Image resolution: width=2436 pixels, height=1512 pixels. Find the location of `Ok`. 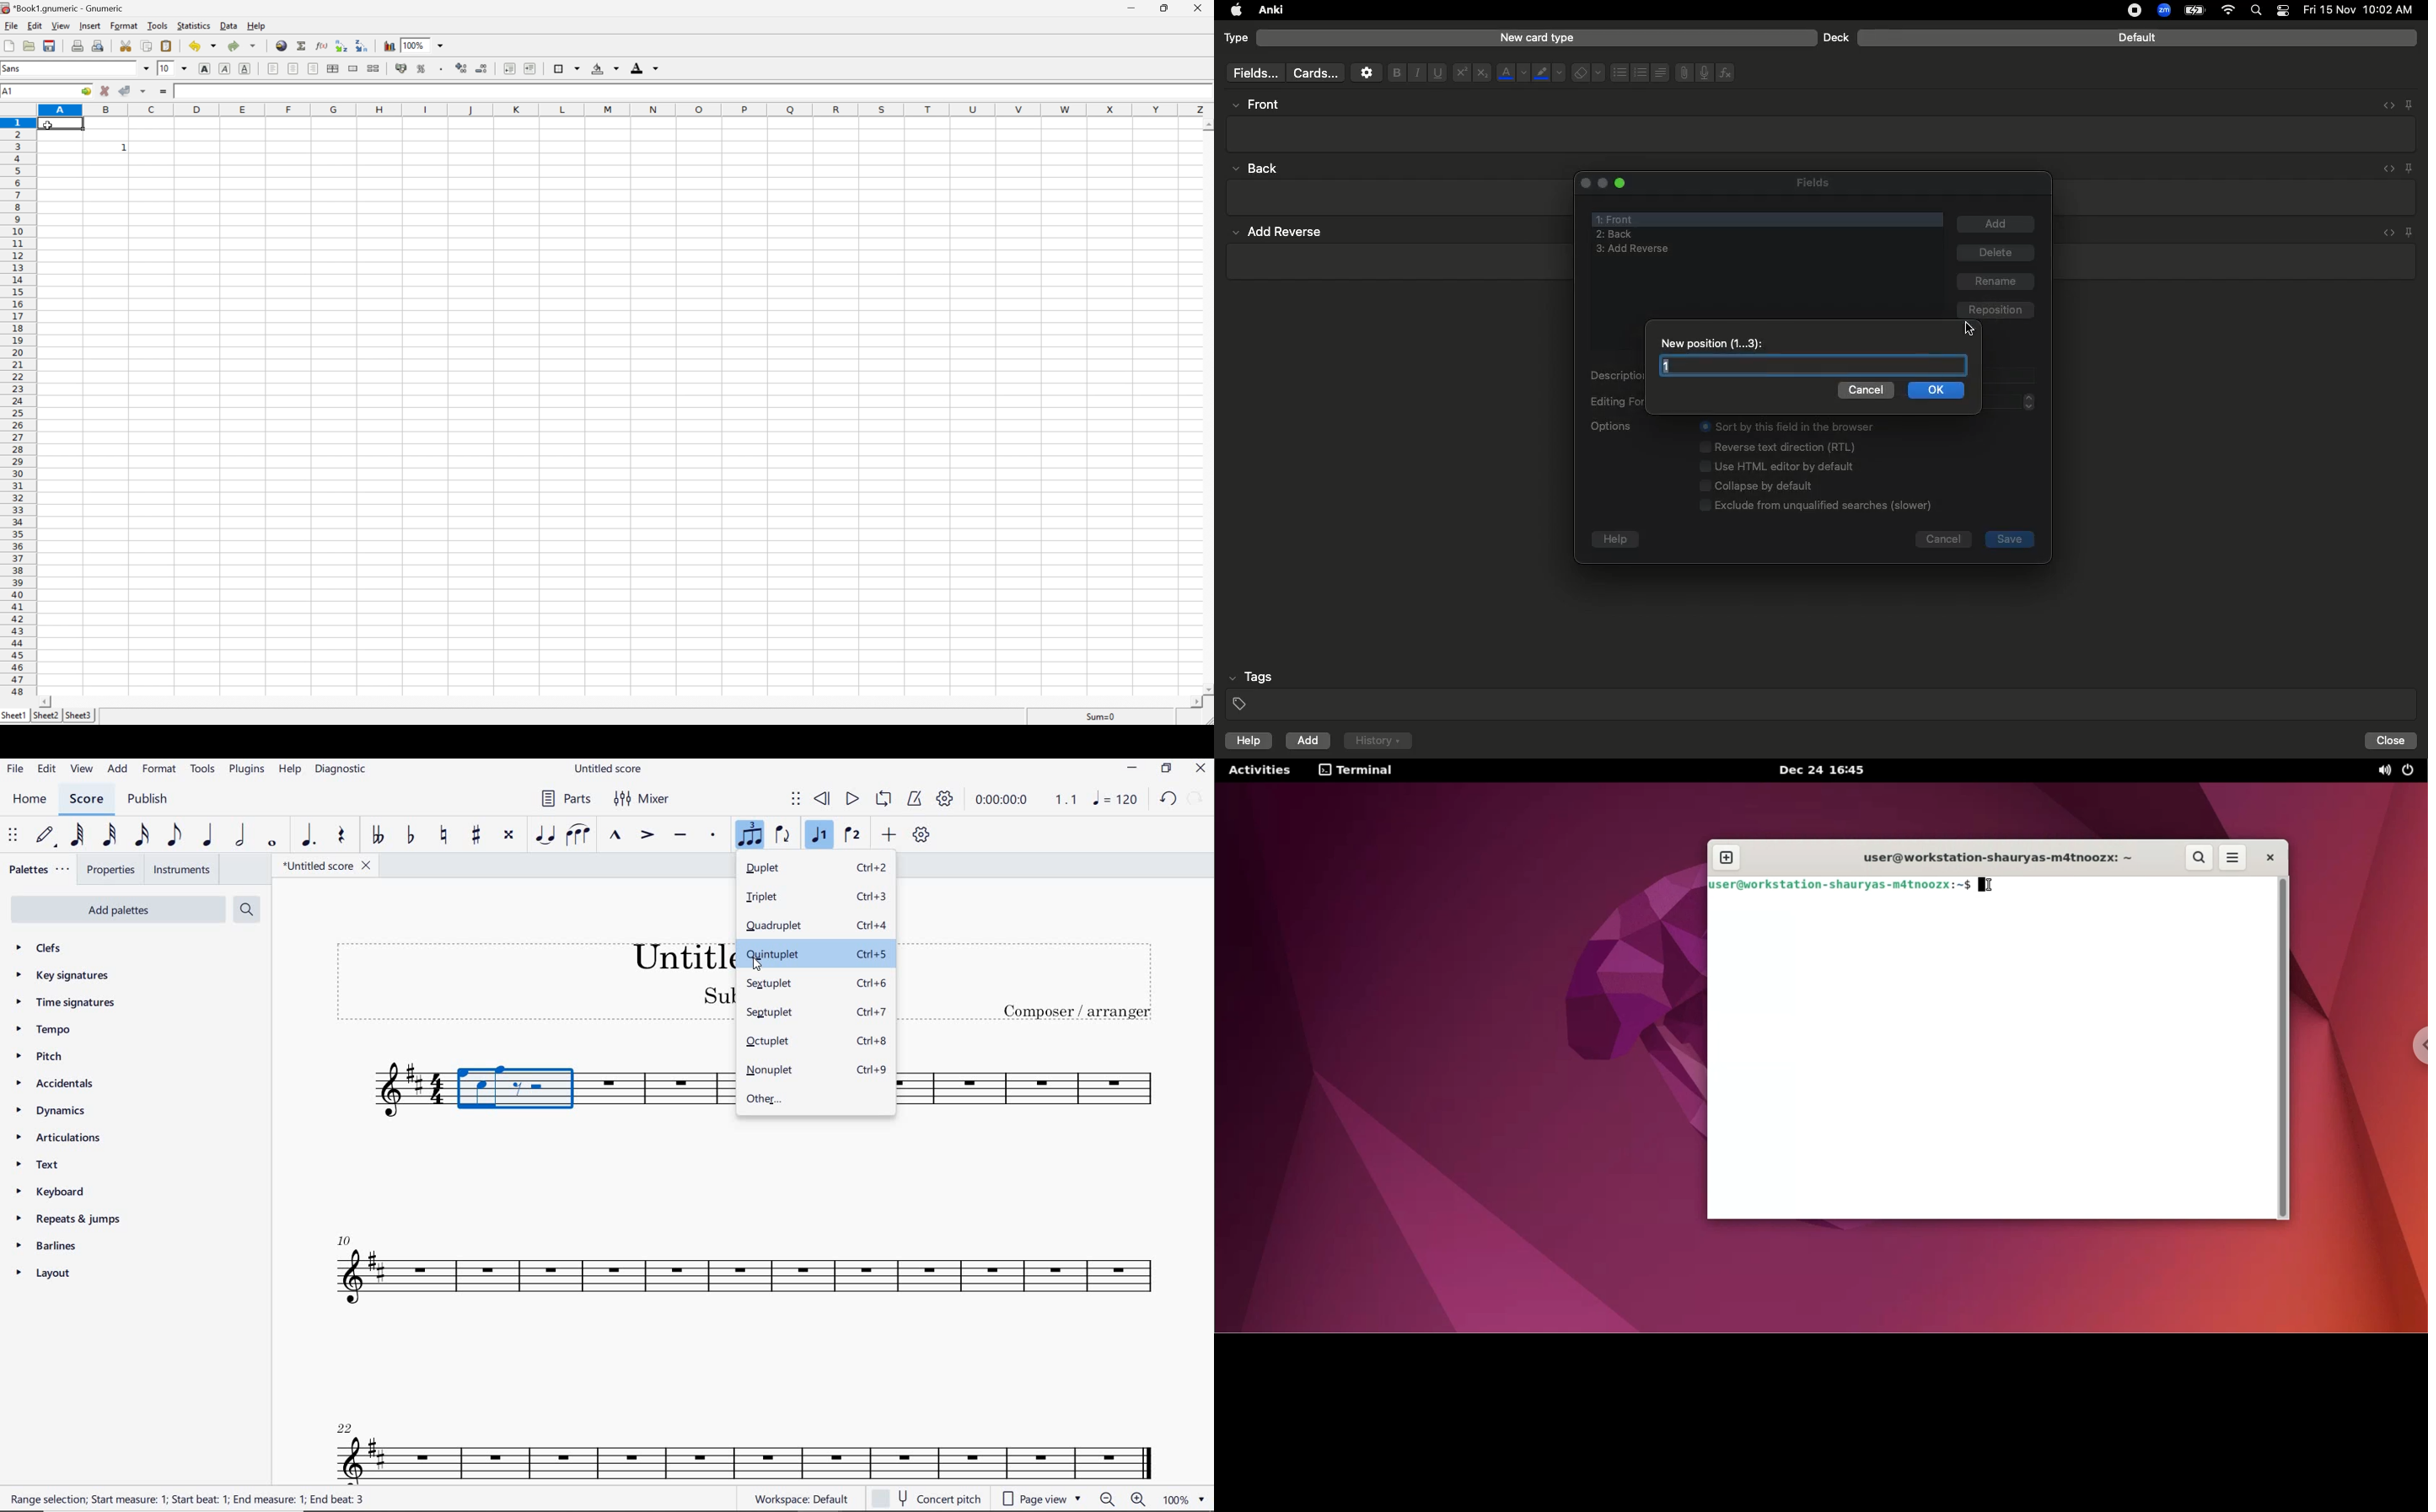

Ok is located at coordinates (1938, 389).